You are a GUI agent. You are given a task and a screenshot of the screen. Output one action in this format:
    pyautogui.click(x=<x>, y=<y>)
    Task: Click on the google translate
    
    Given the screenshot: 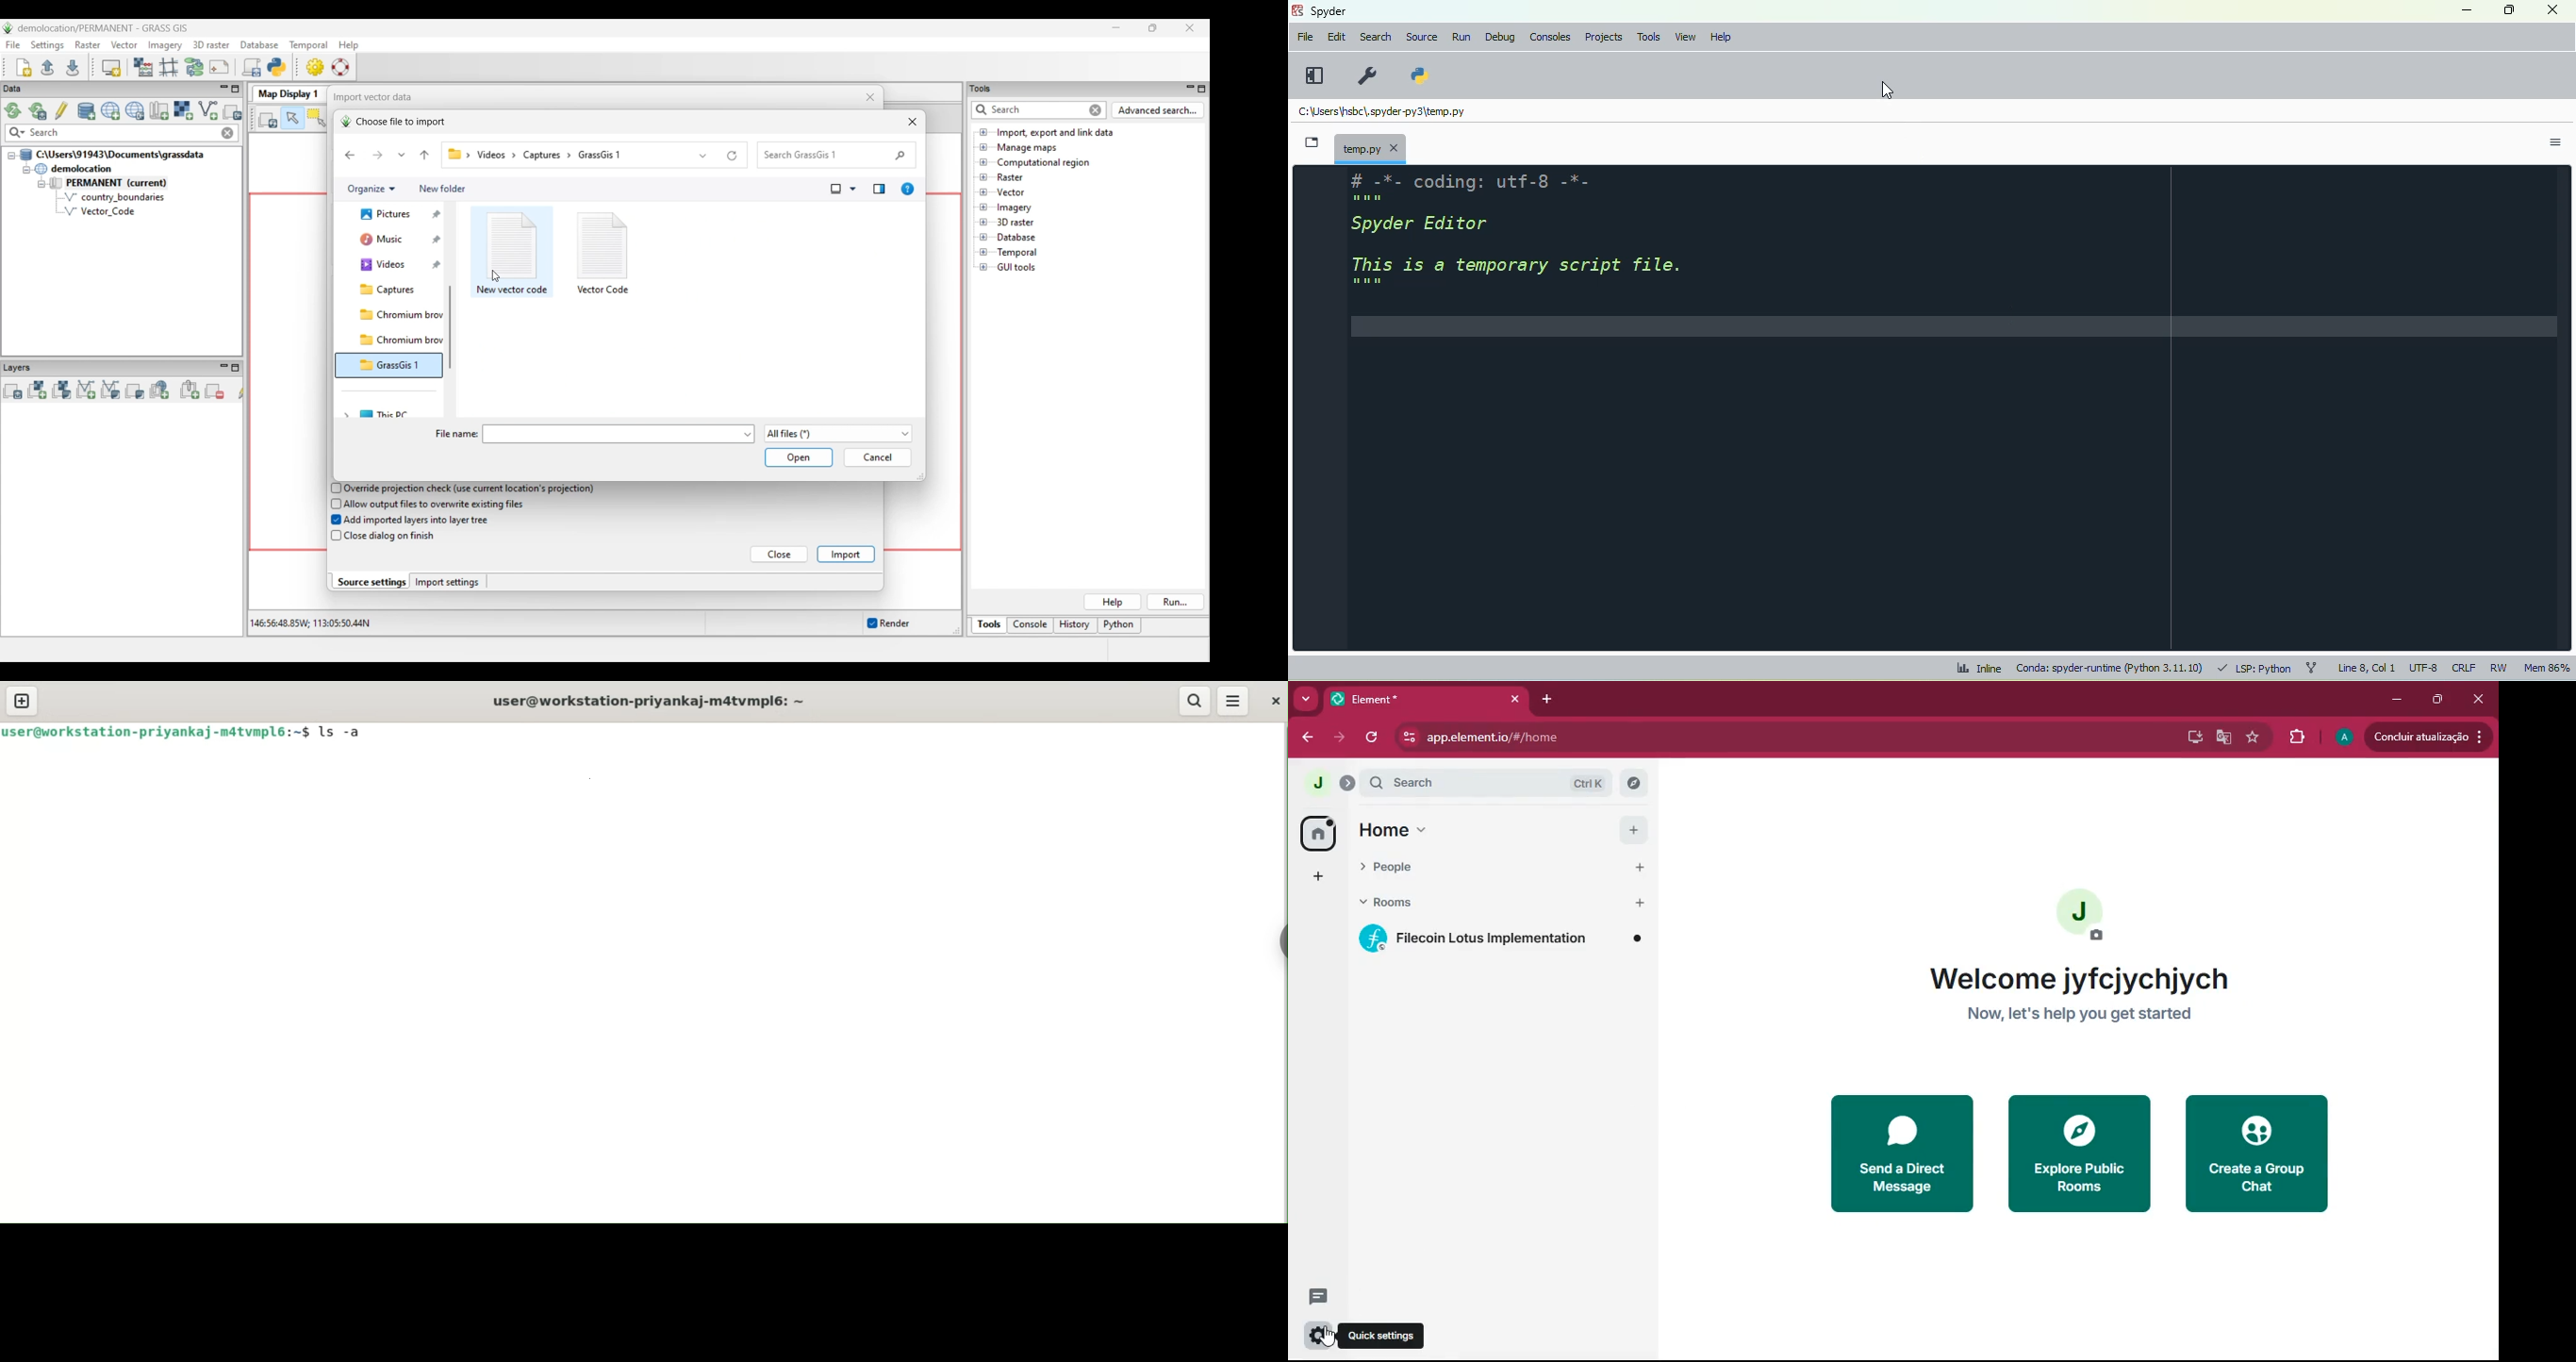 What is the action you would take?
    pyautogui.click(x=2222, y=740)
    